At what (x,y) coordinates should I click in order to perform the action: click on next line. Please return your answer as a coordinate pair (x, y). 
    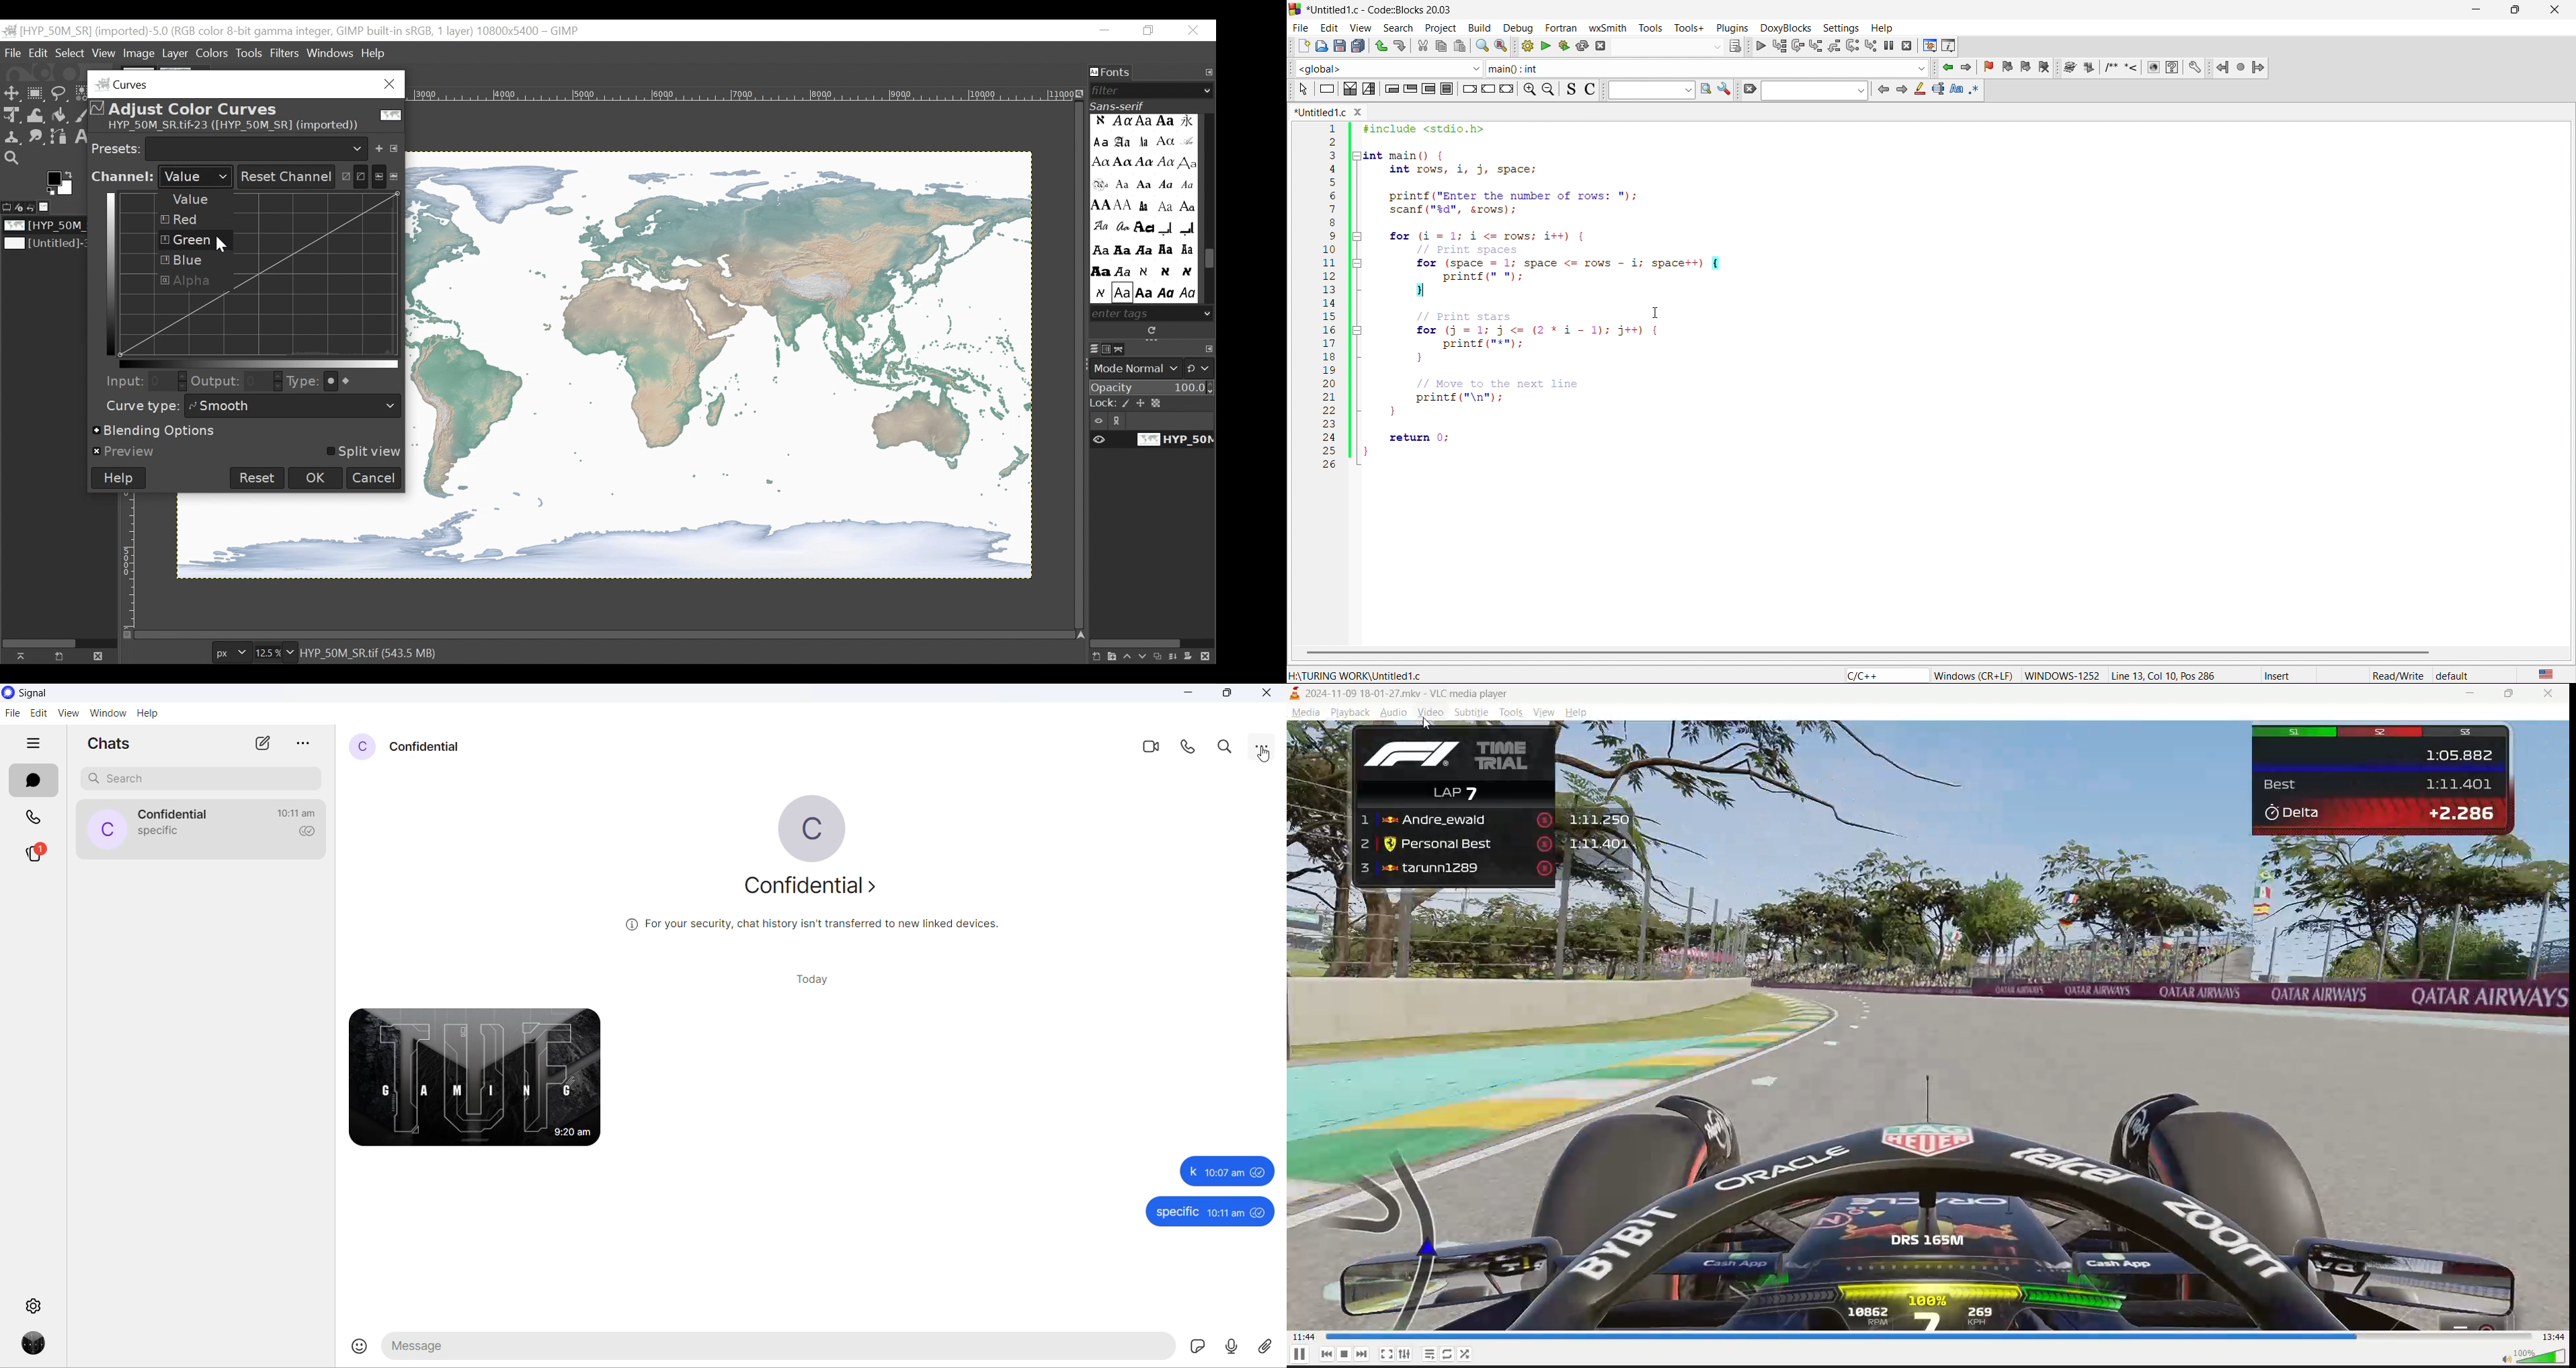
    Looking at the image, I should click on (1797, 46).